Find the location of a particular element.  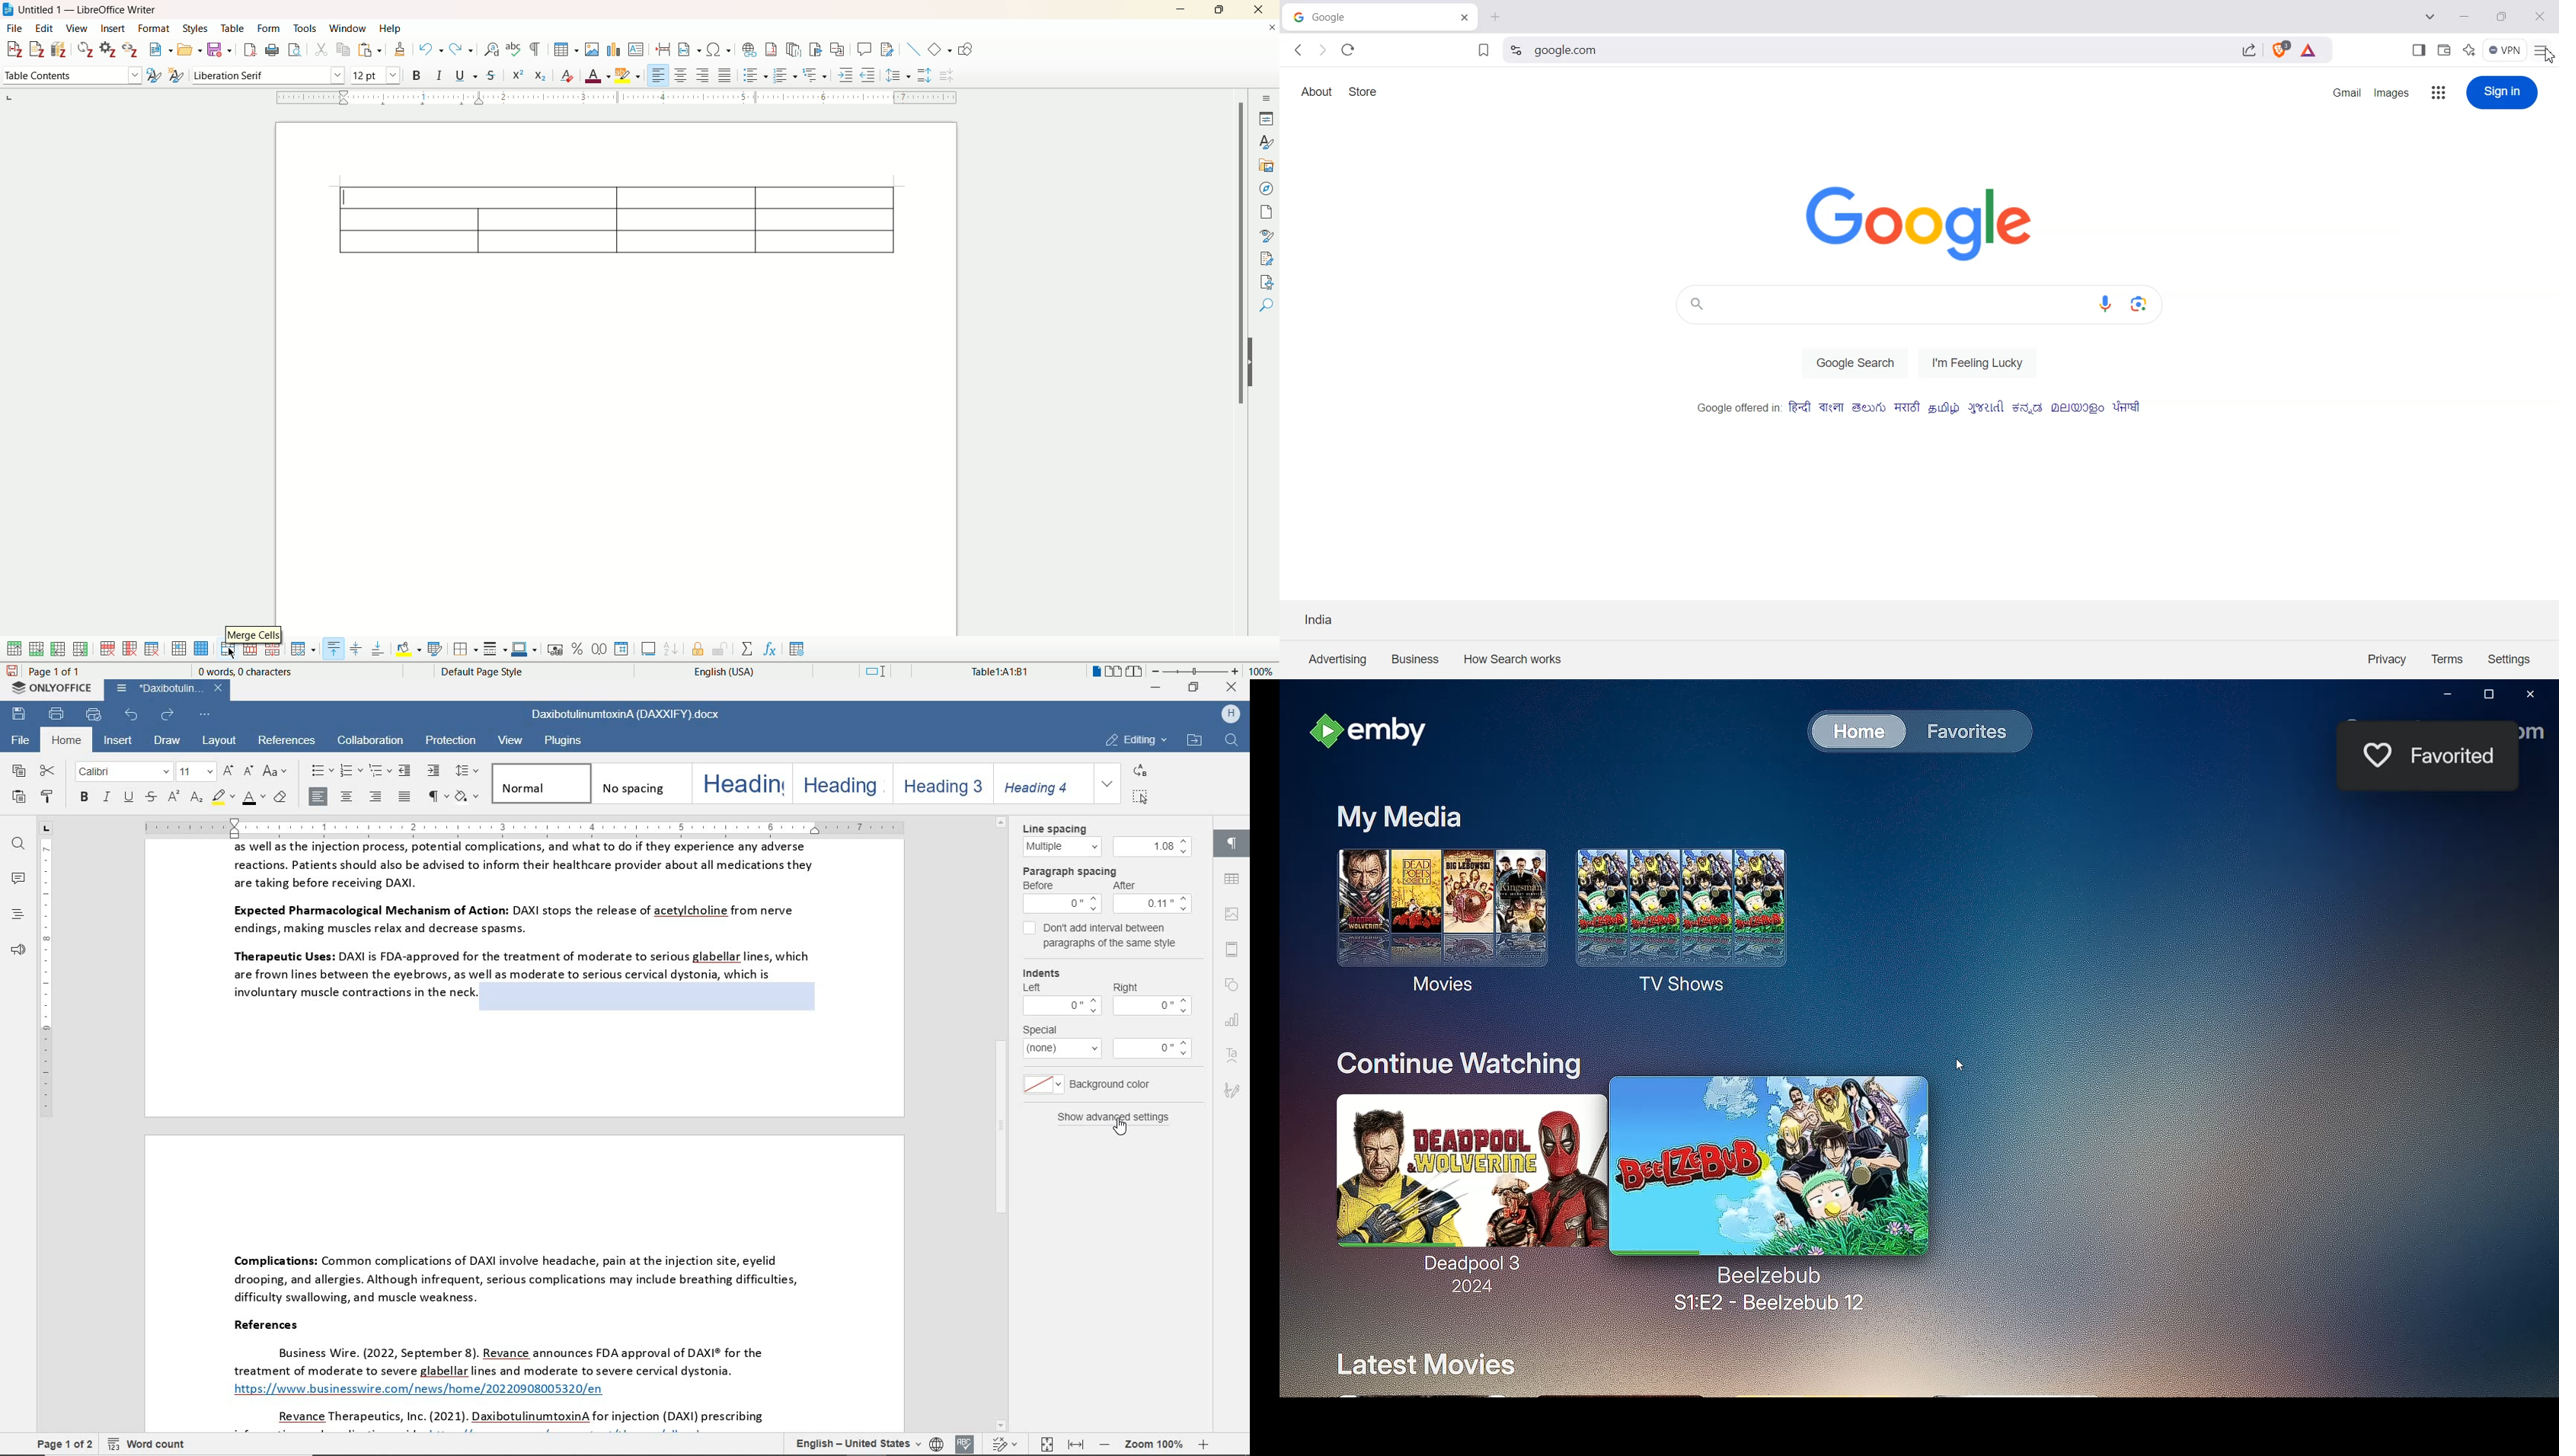

underline is located at coordinates (467, 78).